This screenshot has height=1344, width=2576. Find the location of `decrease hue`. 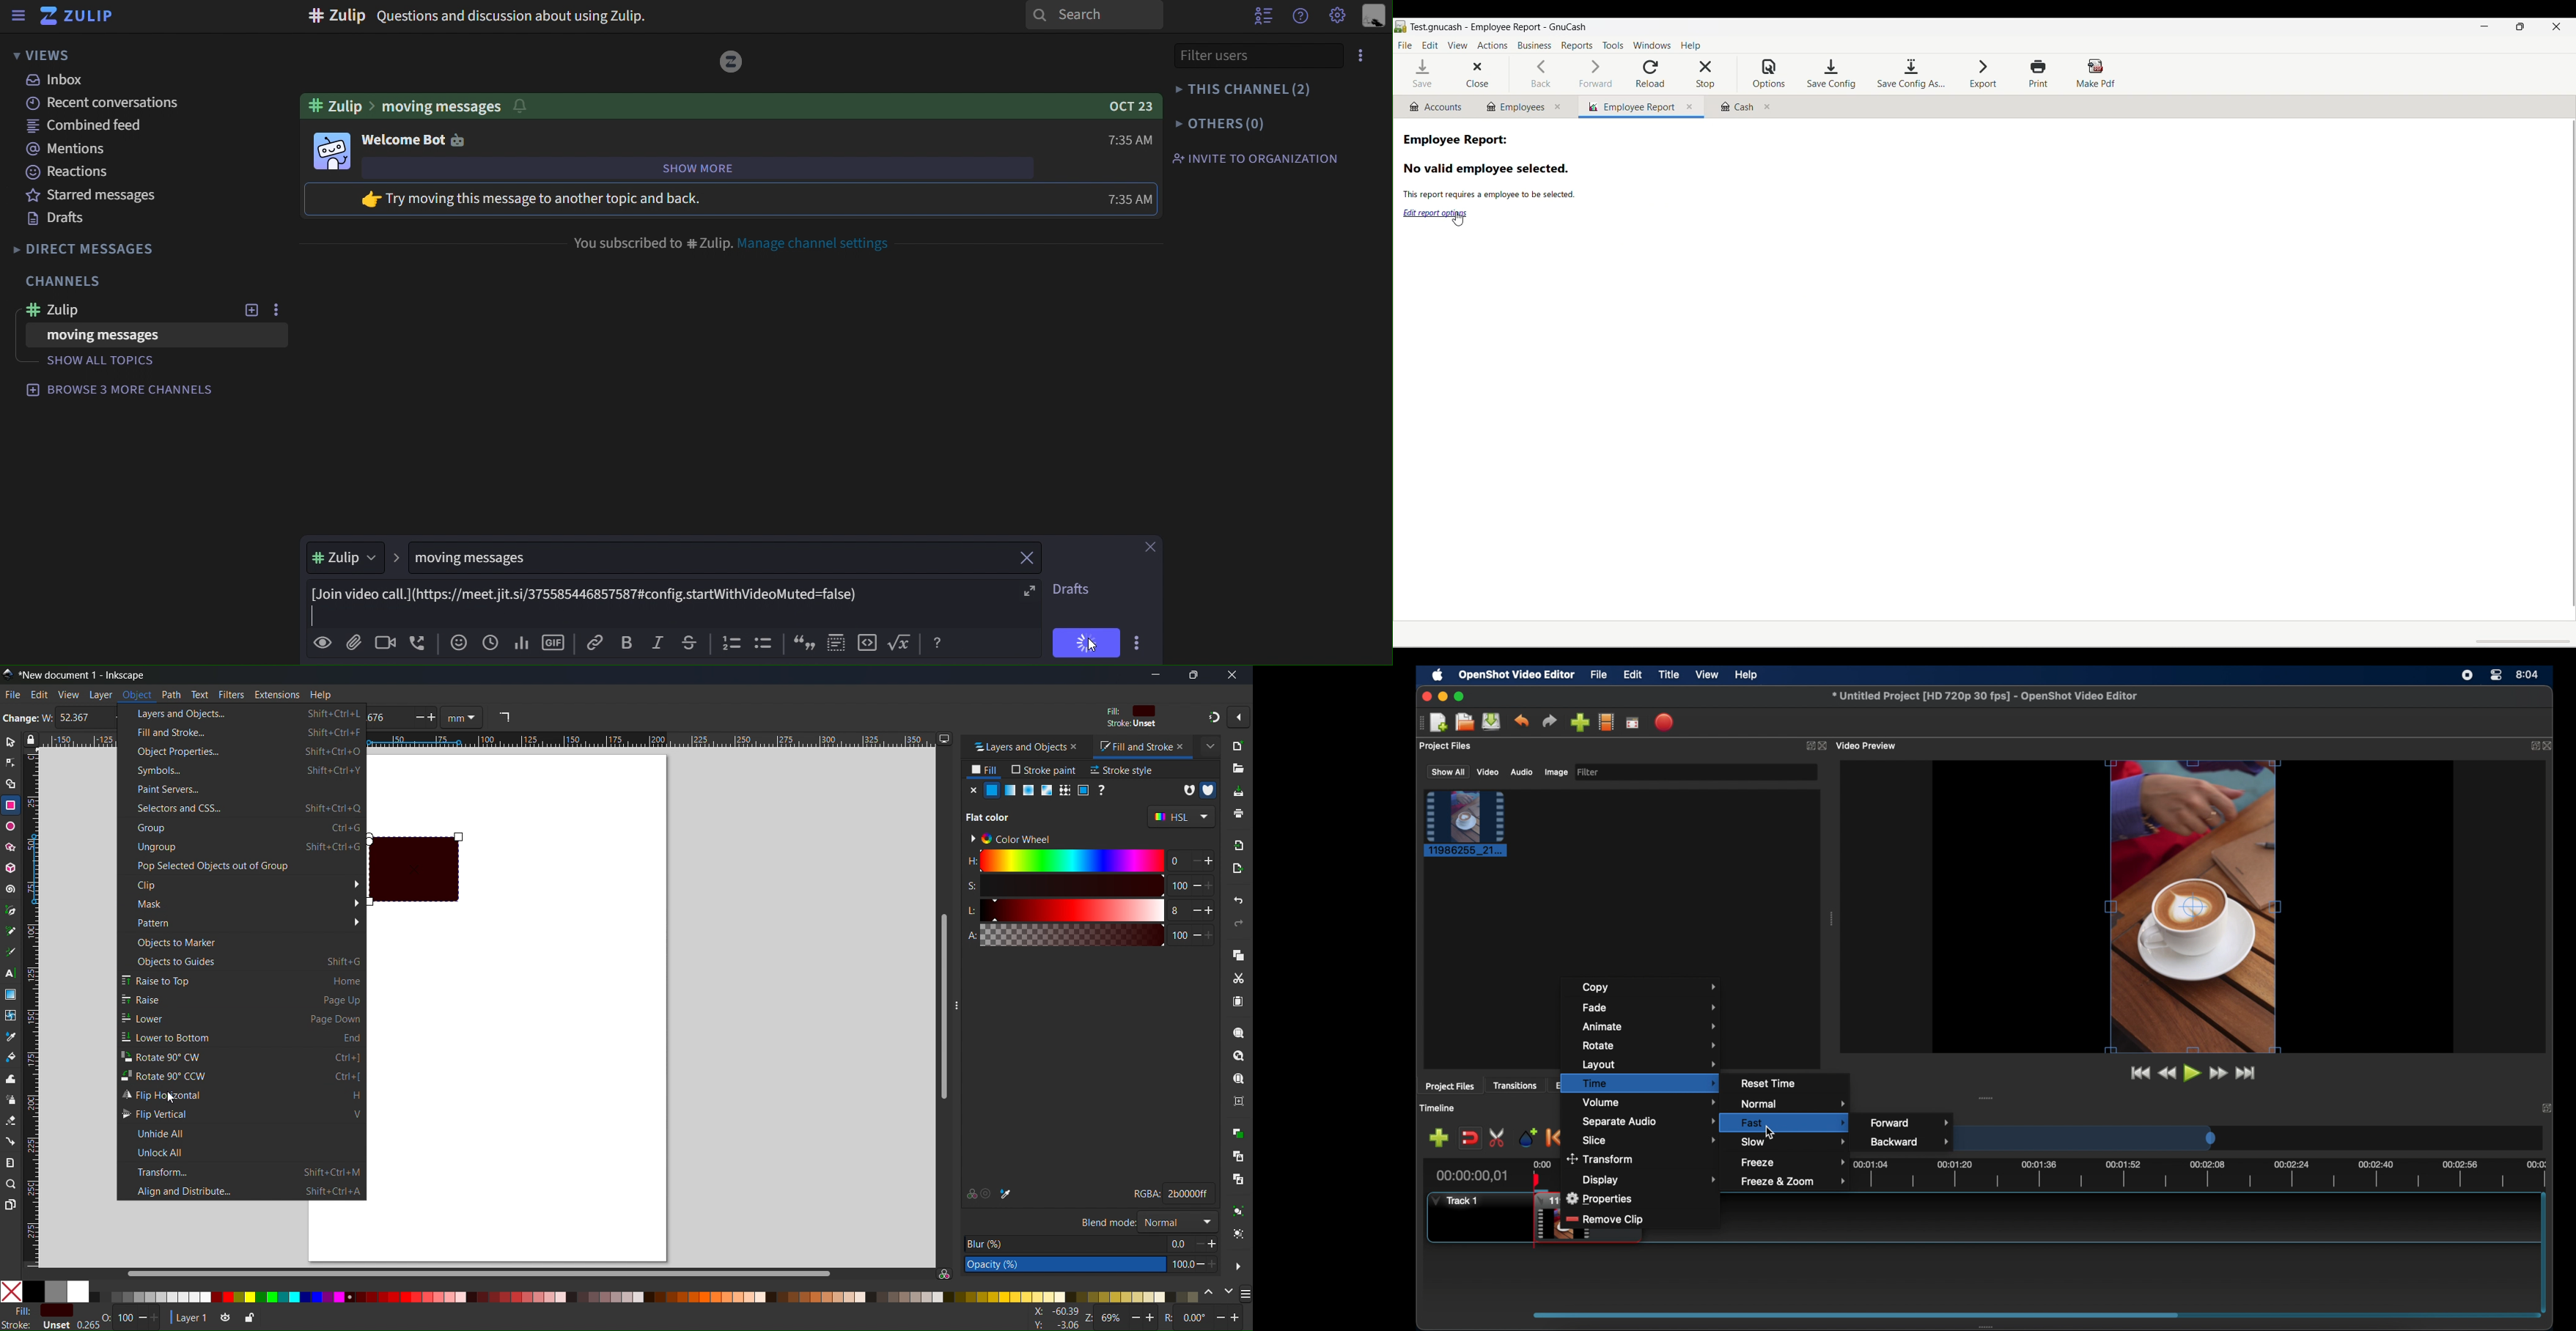

decrease hue is located at coordinates (1211, 862).